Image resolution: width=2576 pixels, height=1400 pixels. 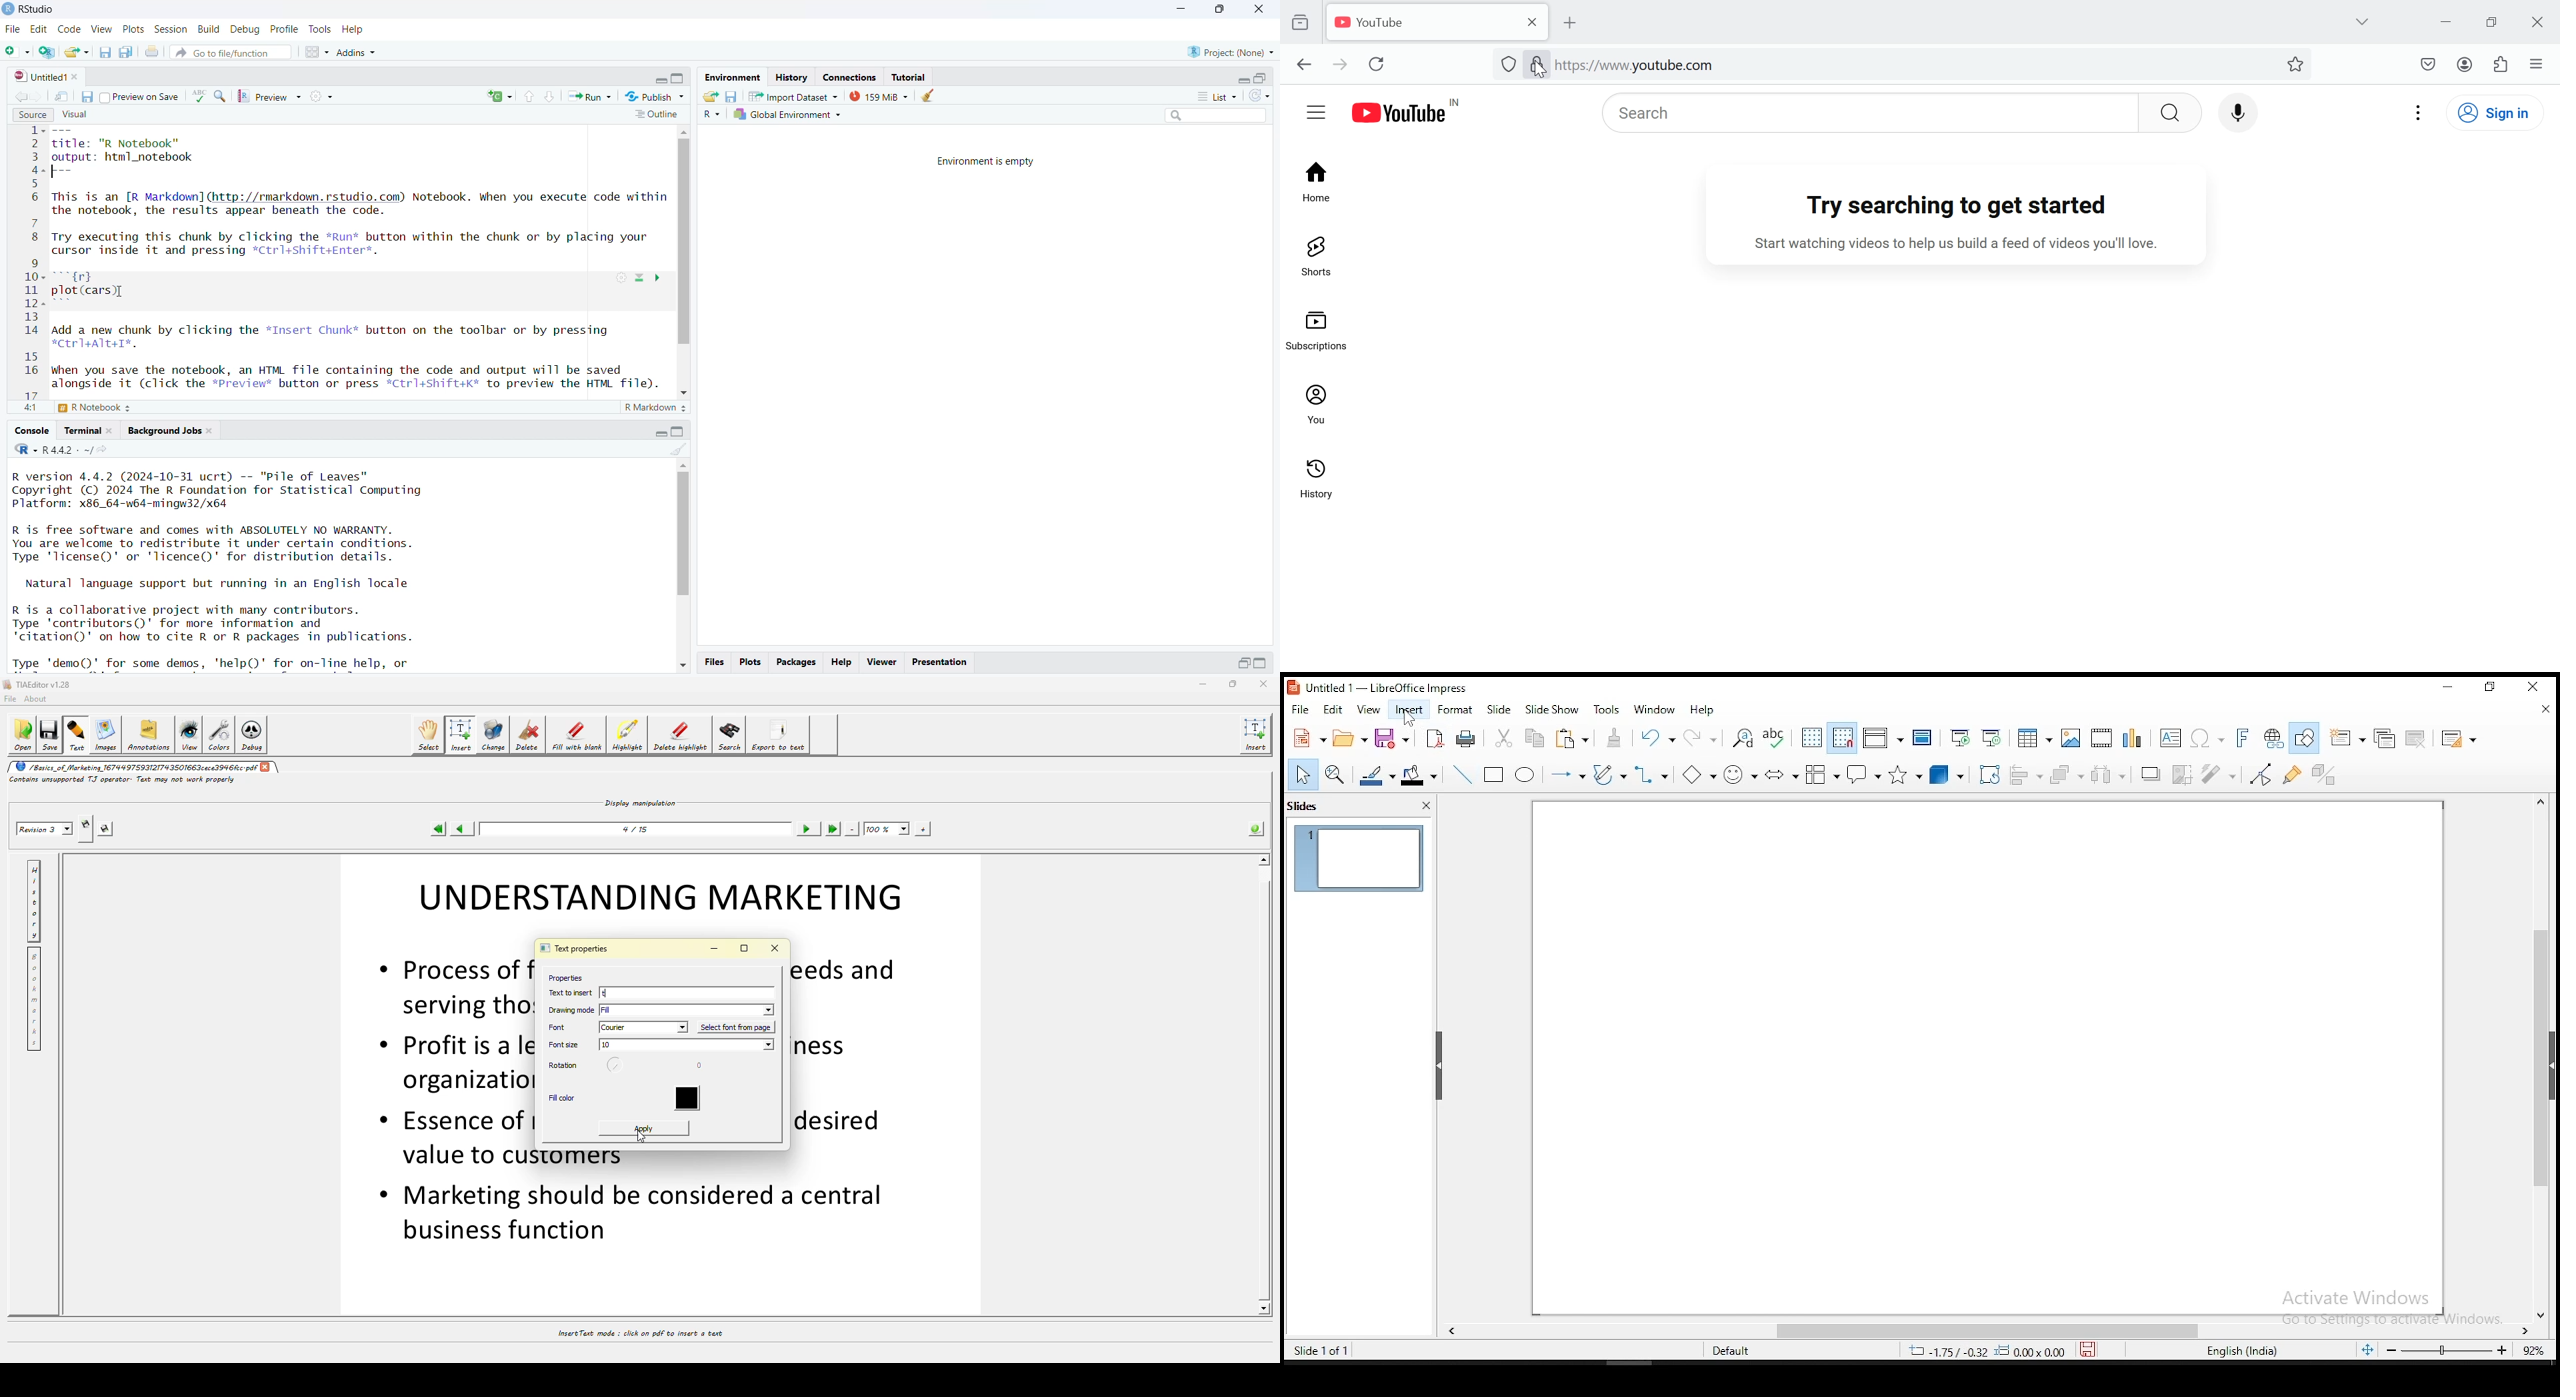 What do you see at coordinates (321, 29) in the screenshot?
I see `tools` at bounding box center [321, 29].